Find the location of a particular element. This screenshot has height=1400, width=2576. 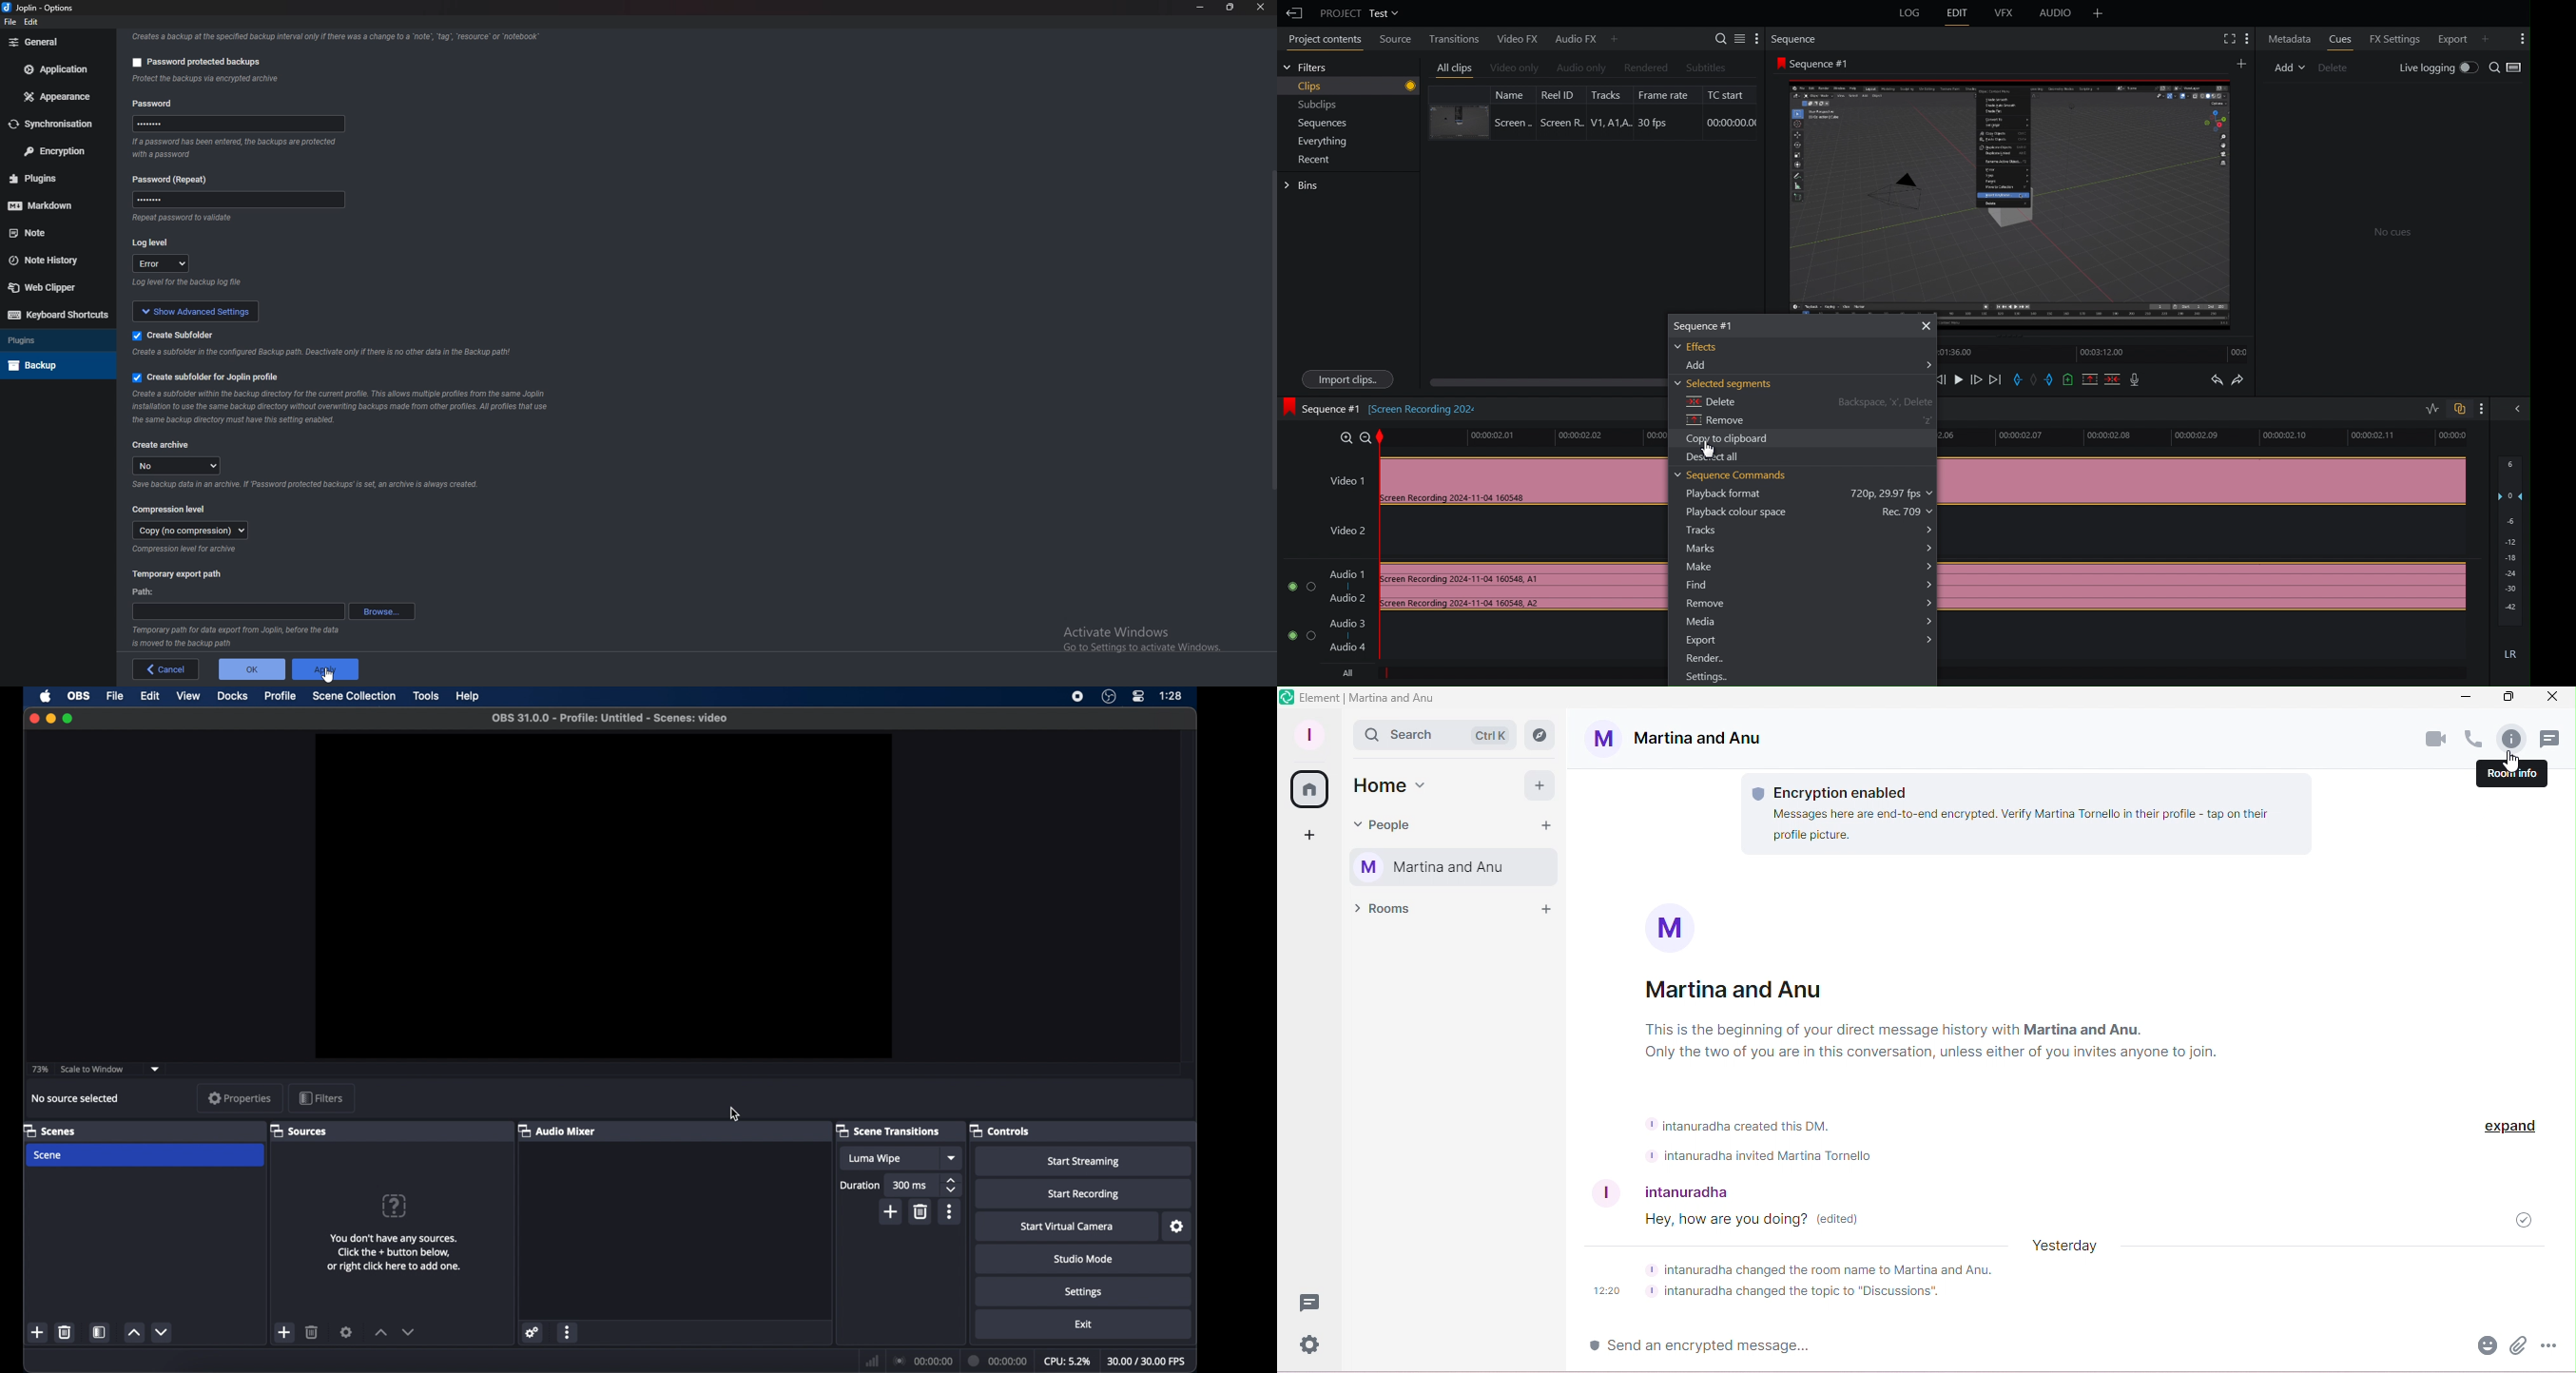

Sequence #1 is located at coordinates (1818, 61).